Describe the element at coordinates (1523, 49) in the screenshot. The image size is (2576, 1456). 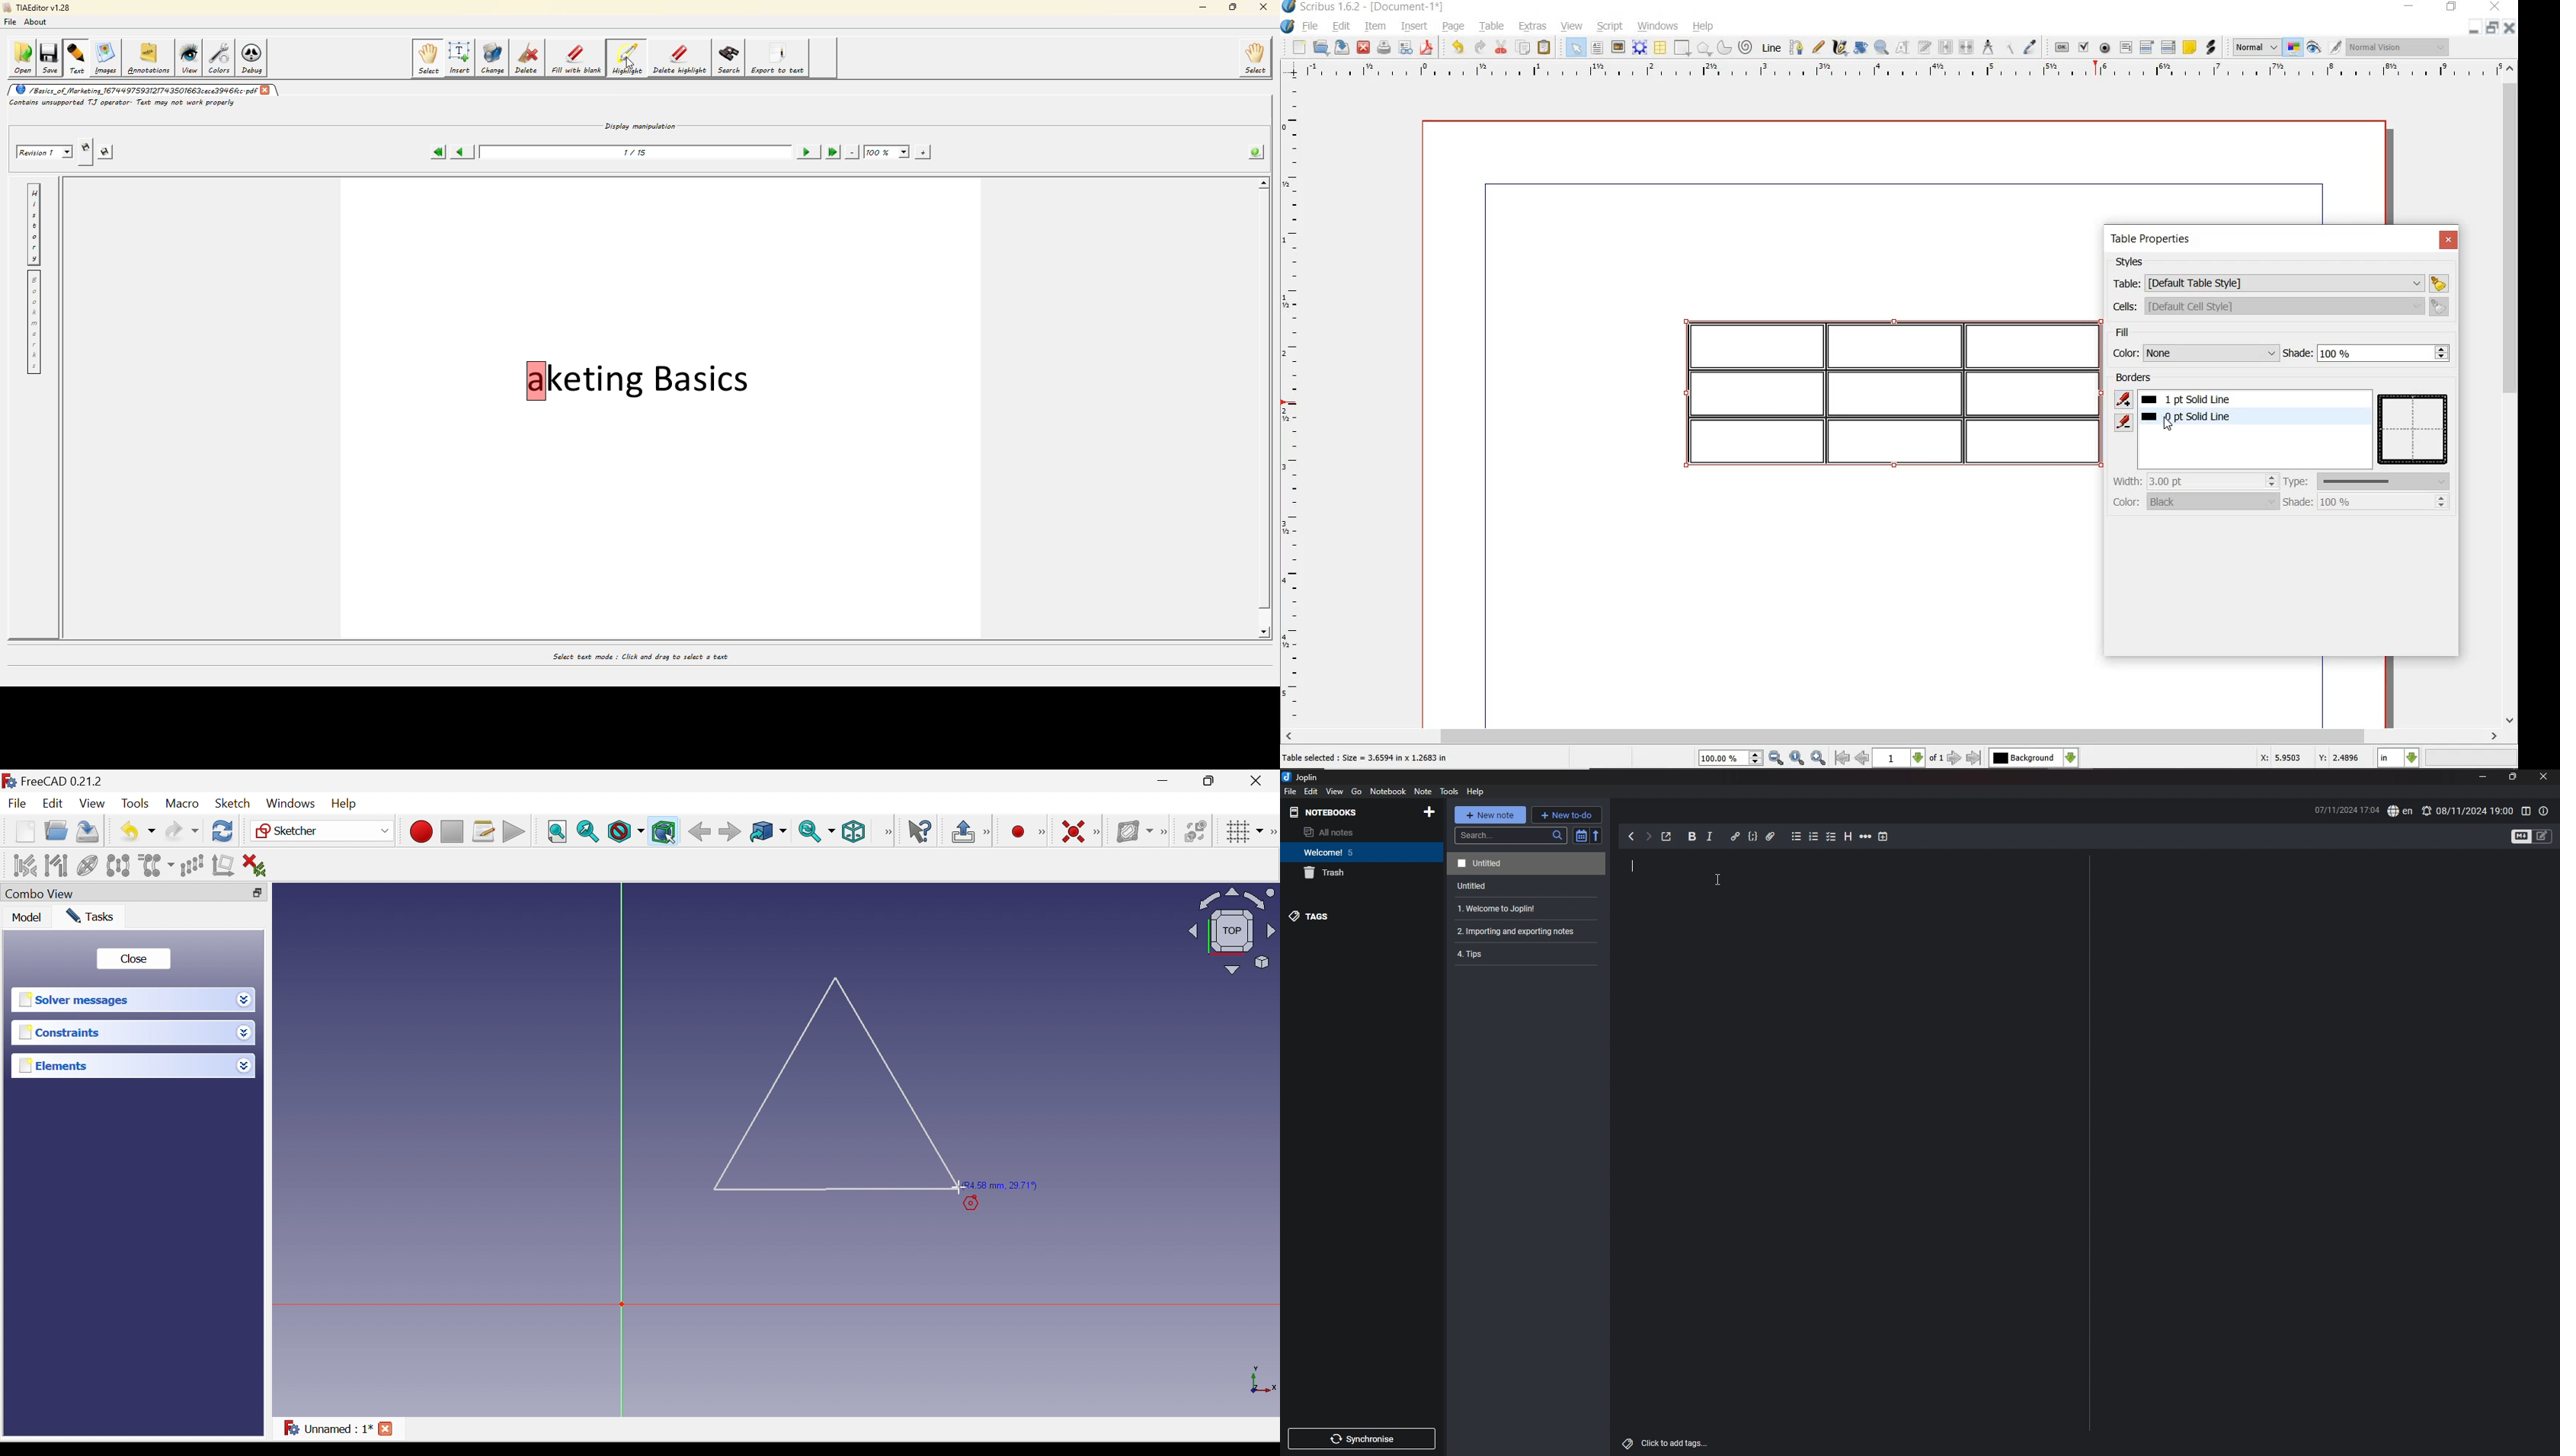
I see `copy` at that location.